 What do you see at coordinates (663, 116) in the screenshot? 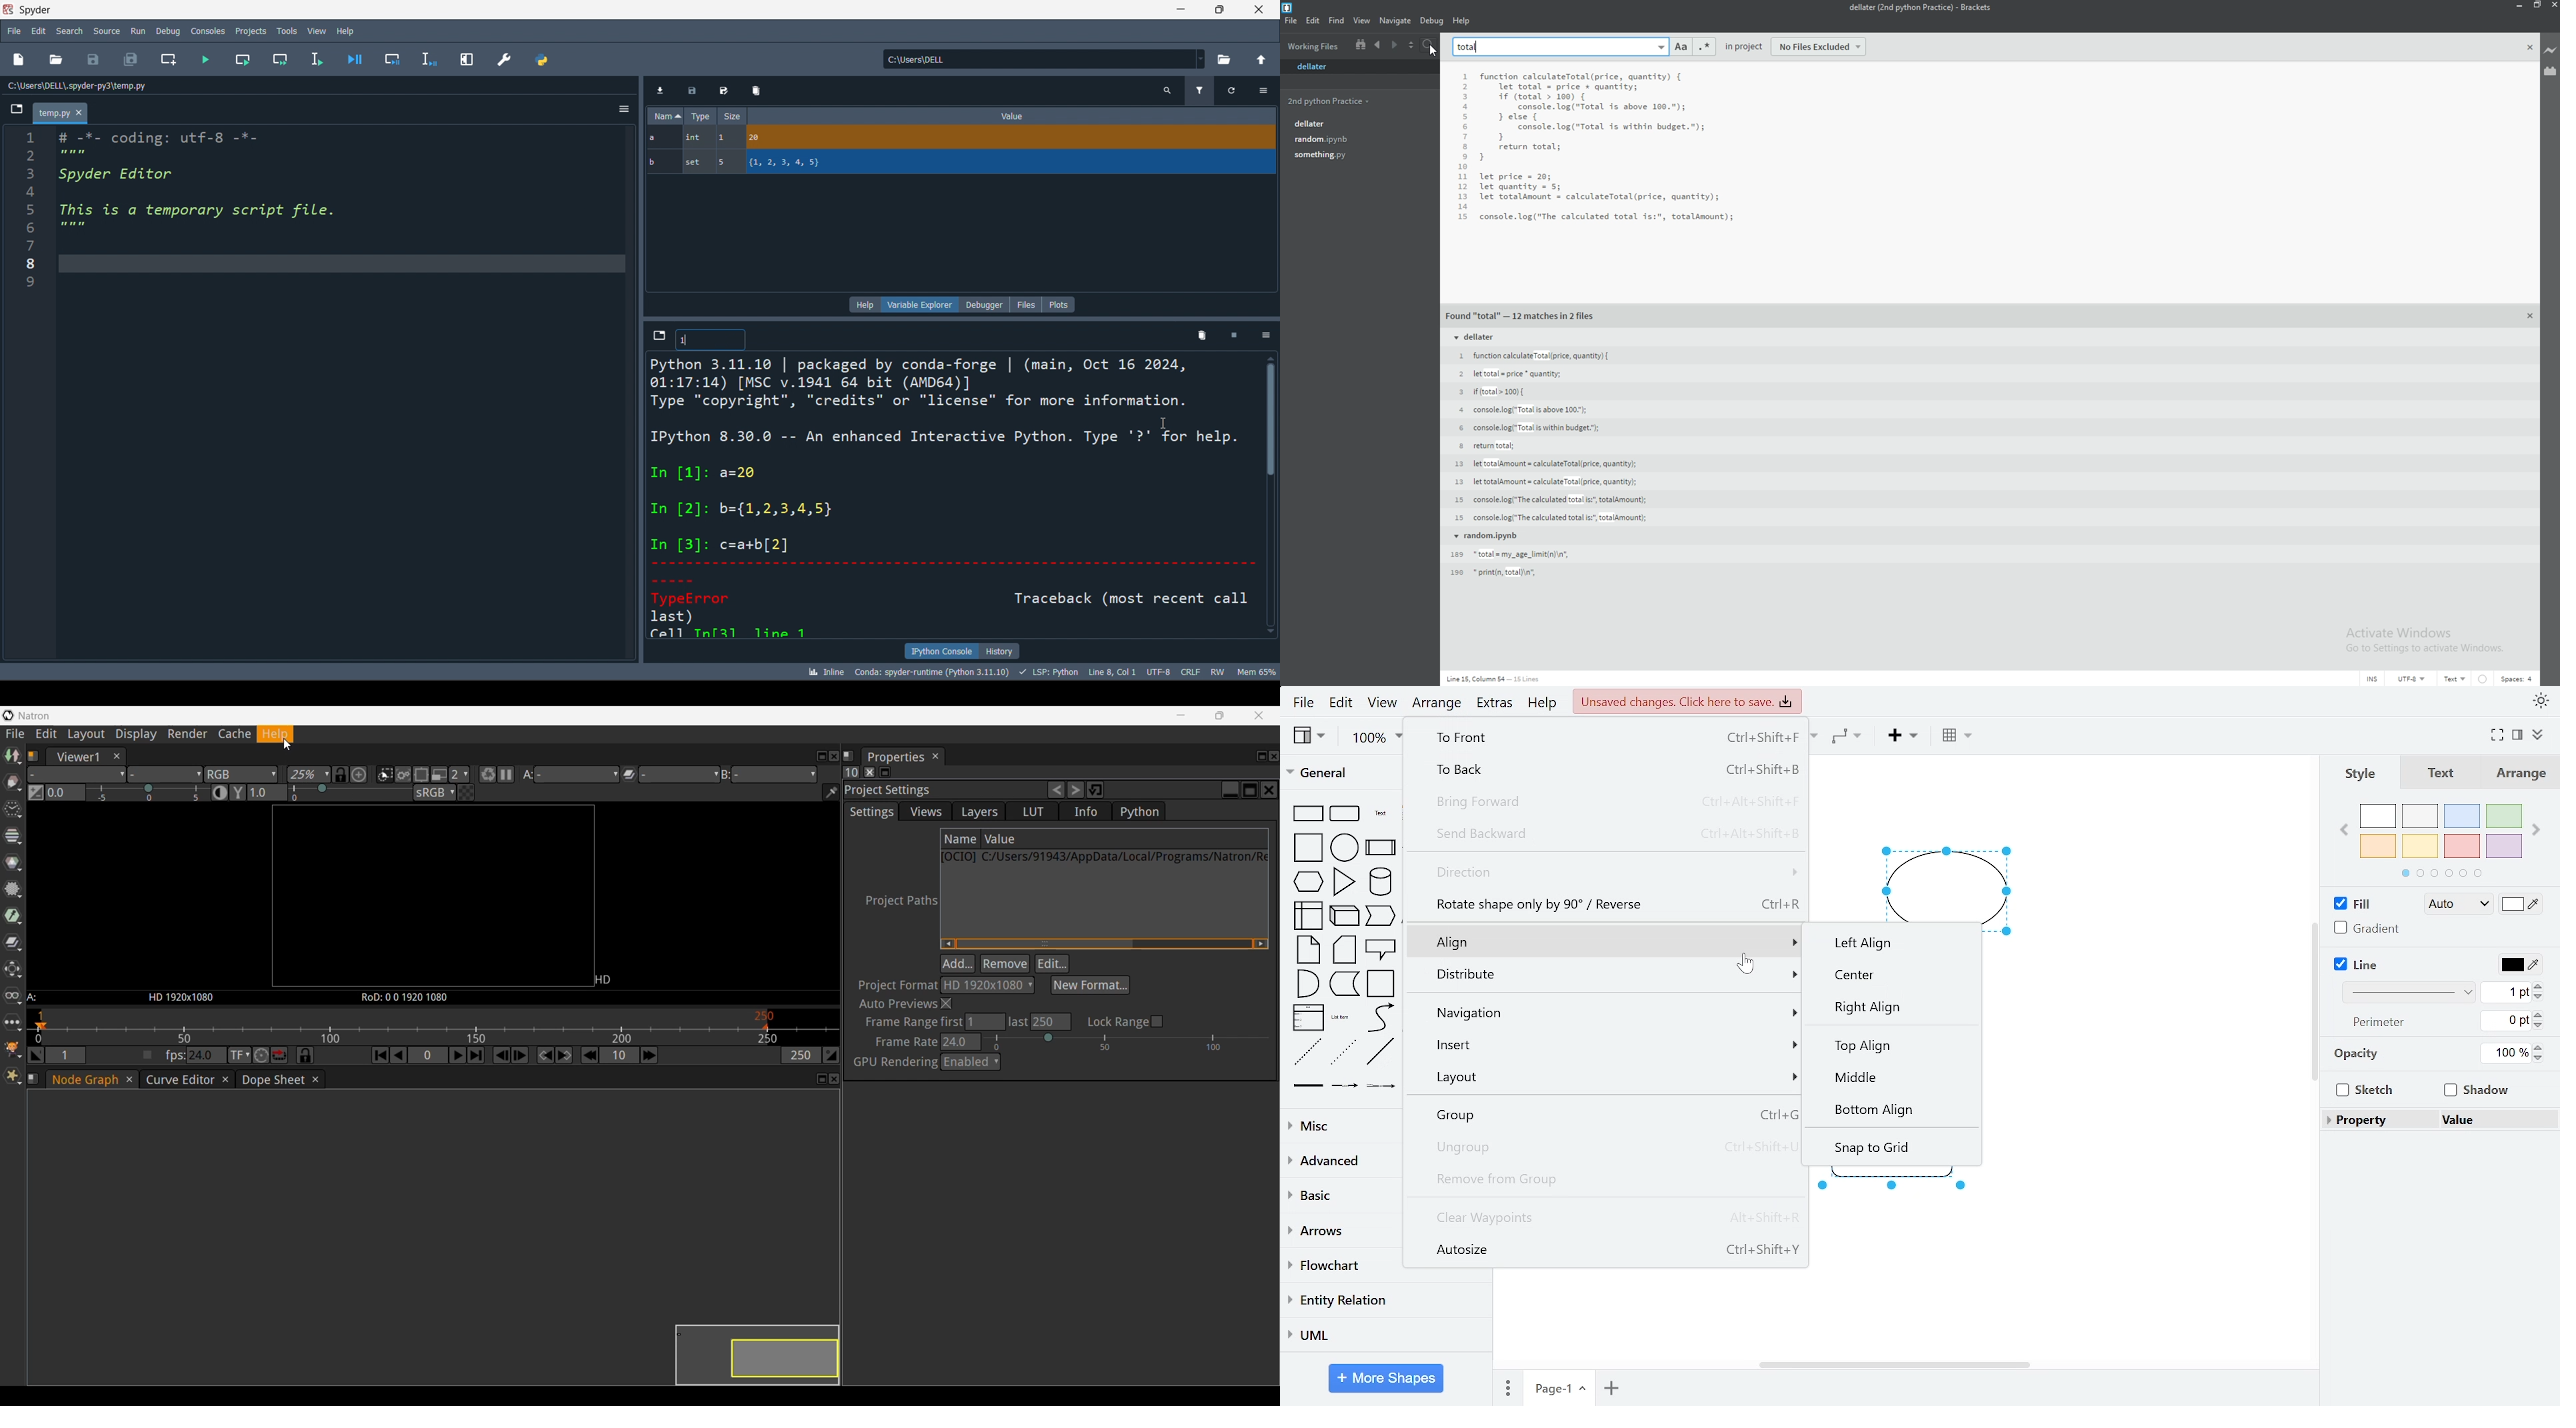
I see `name` at bounding box center [663, 116].